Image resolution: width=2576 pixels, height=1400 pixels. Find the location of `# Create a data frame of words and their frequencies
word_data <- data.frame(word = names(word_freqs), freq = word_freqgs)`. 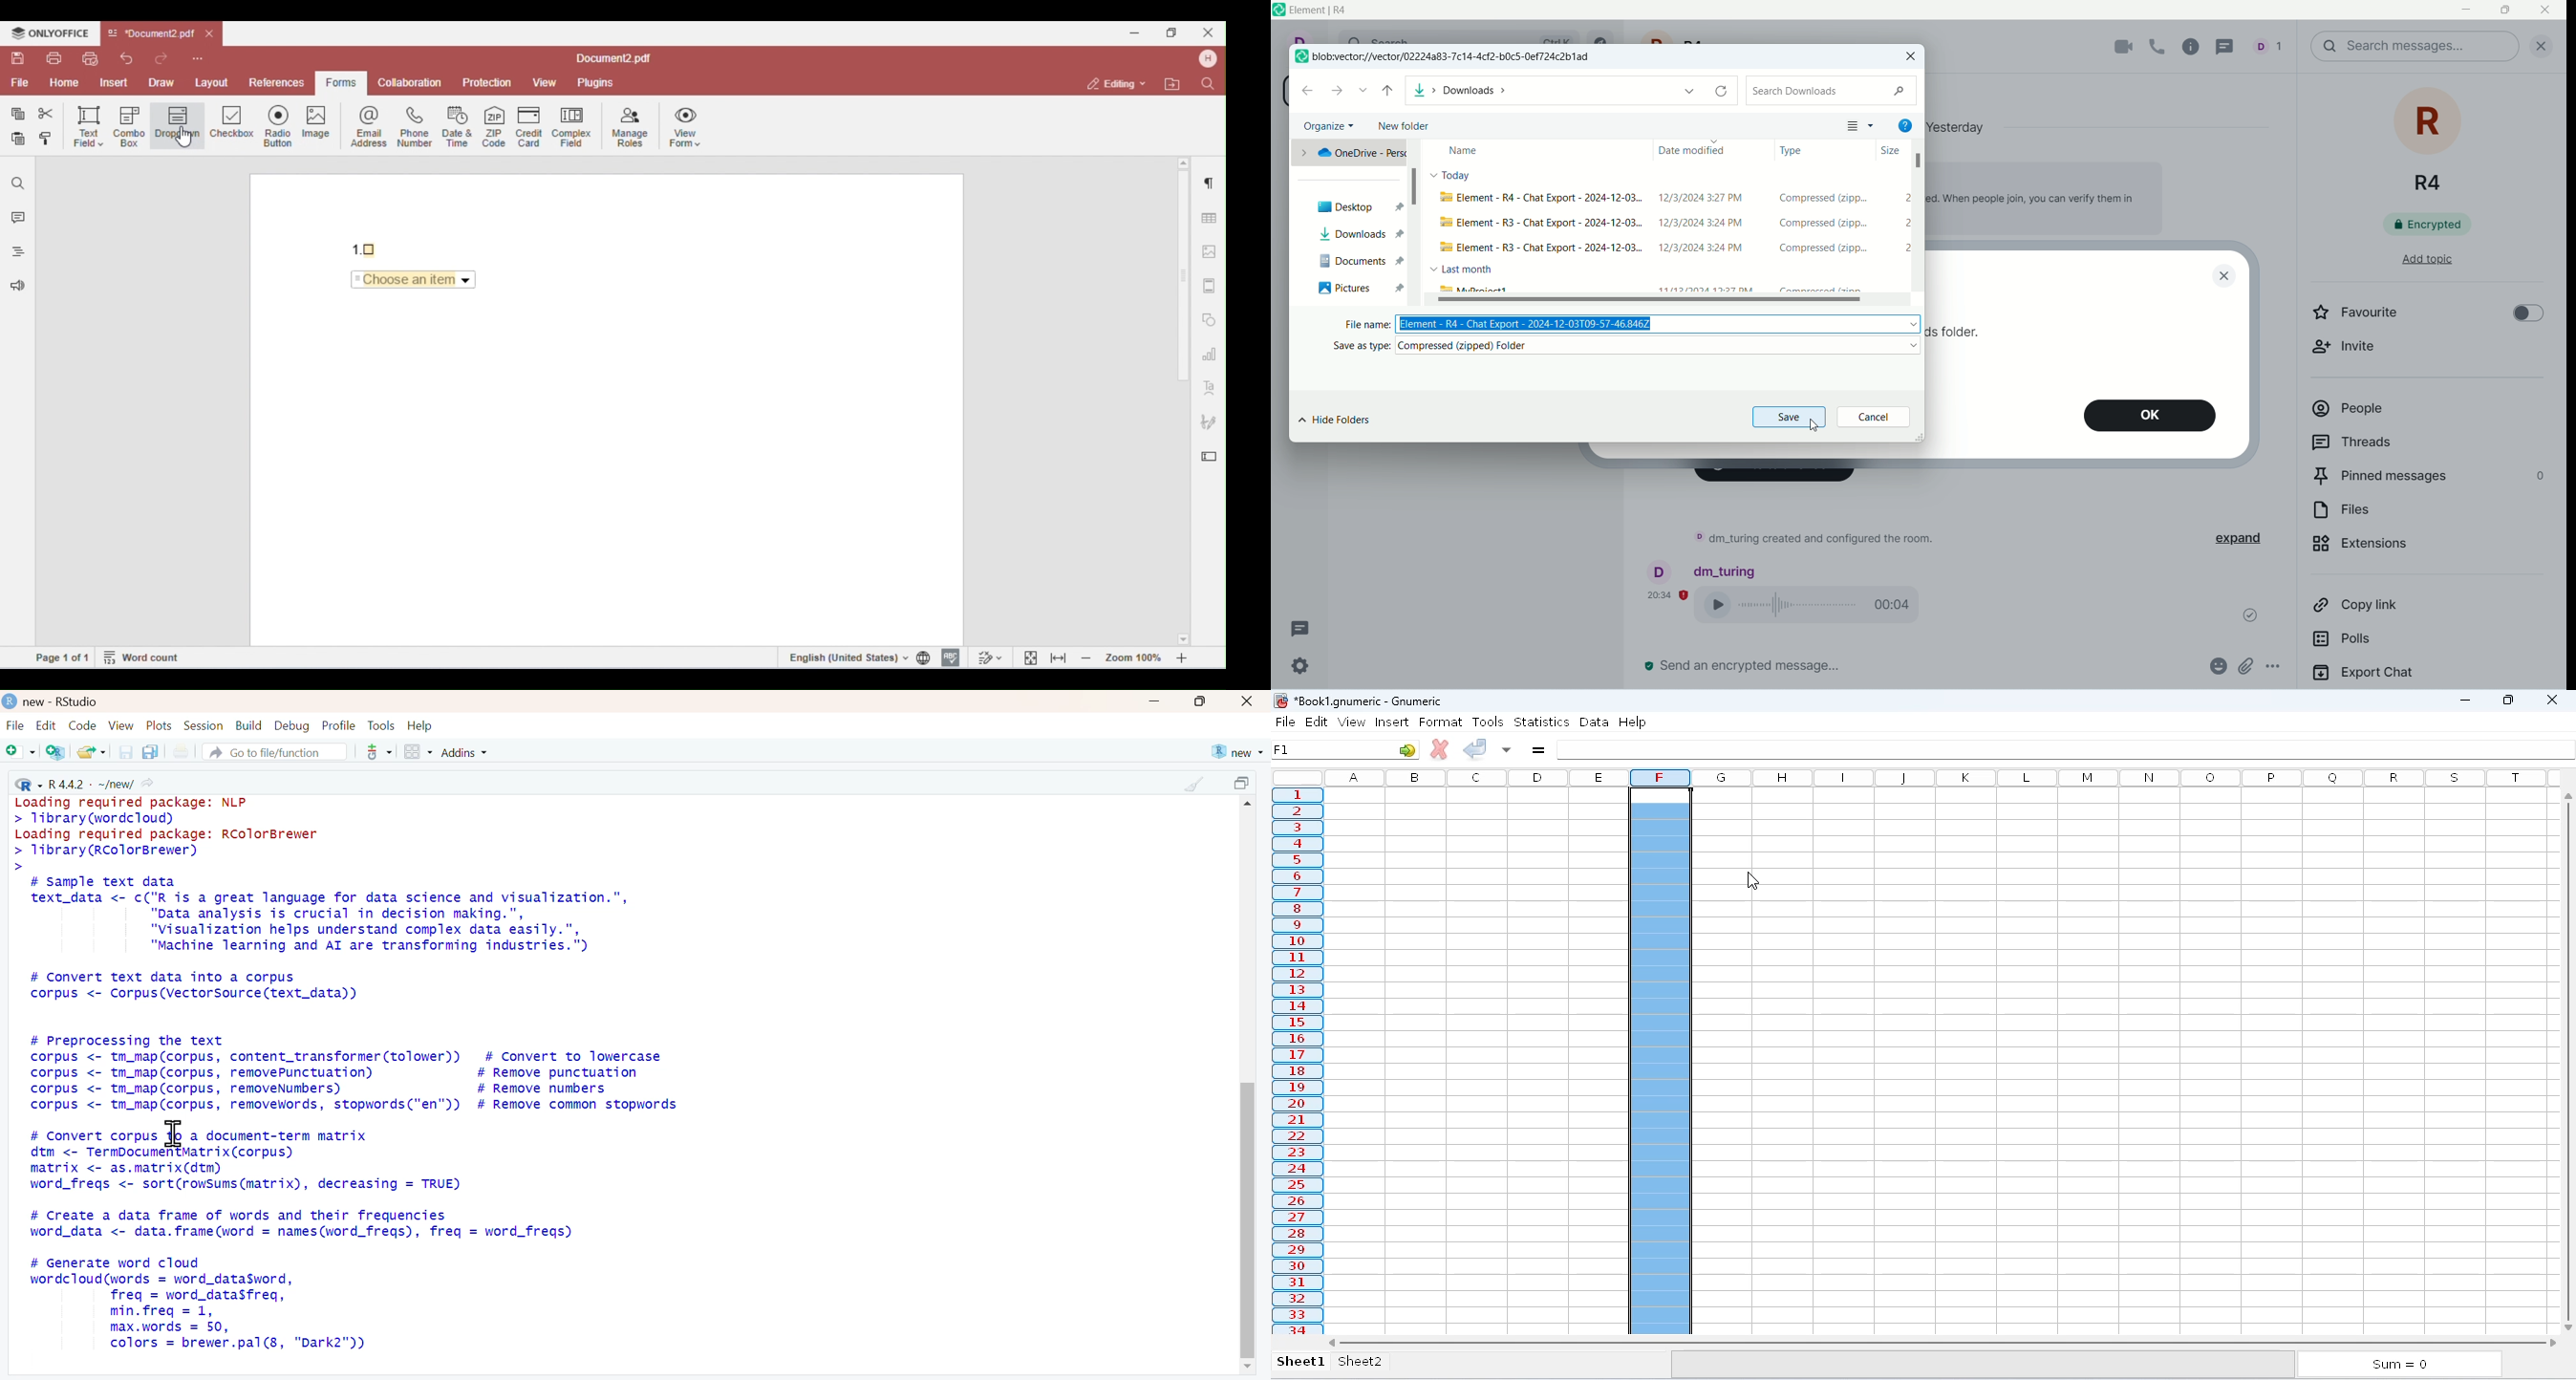

# Create a data frame of words and their frequencies
word_data <- data.frame(word = names(word_freqs), freq = word_freqgs) is located at coordinates (303, 1223).